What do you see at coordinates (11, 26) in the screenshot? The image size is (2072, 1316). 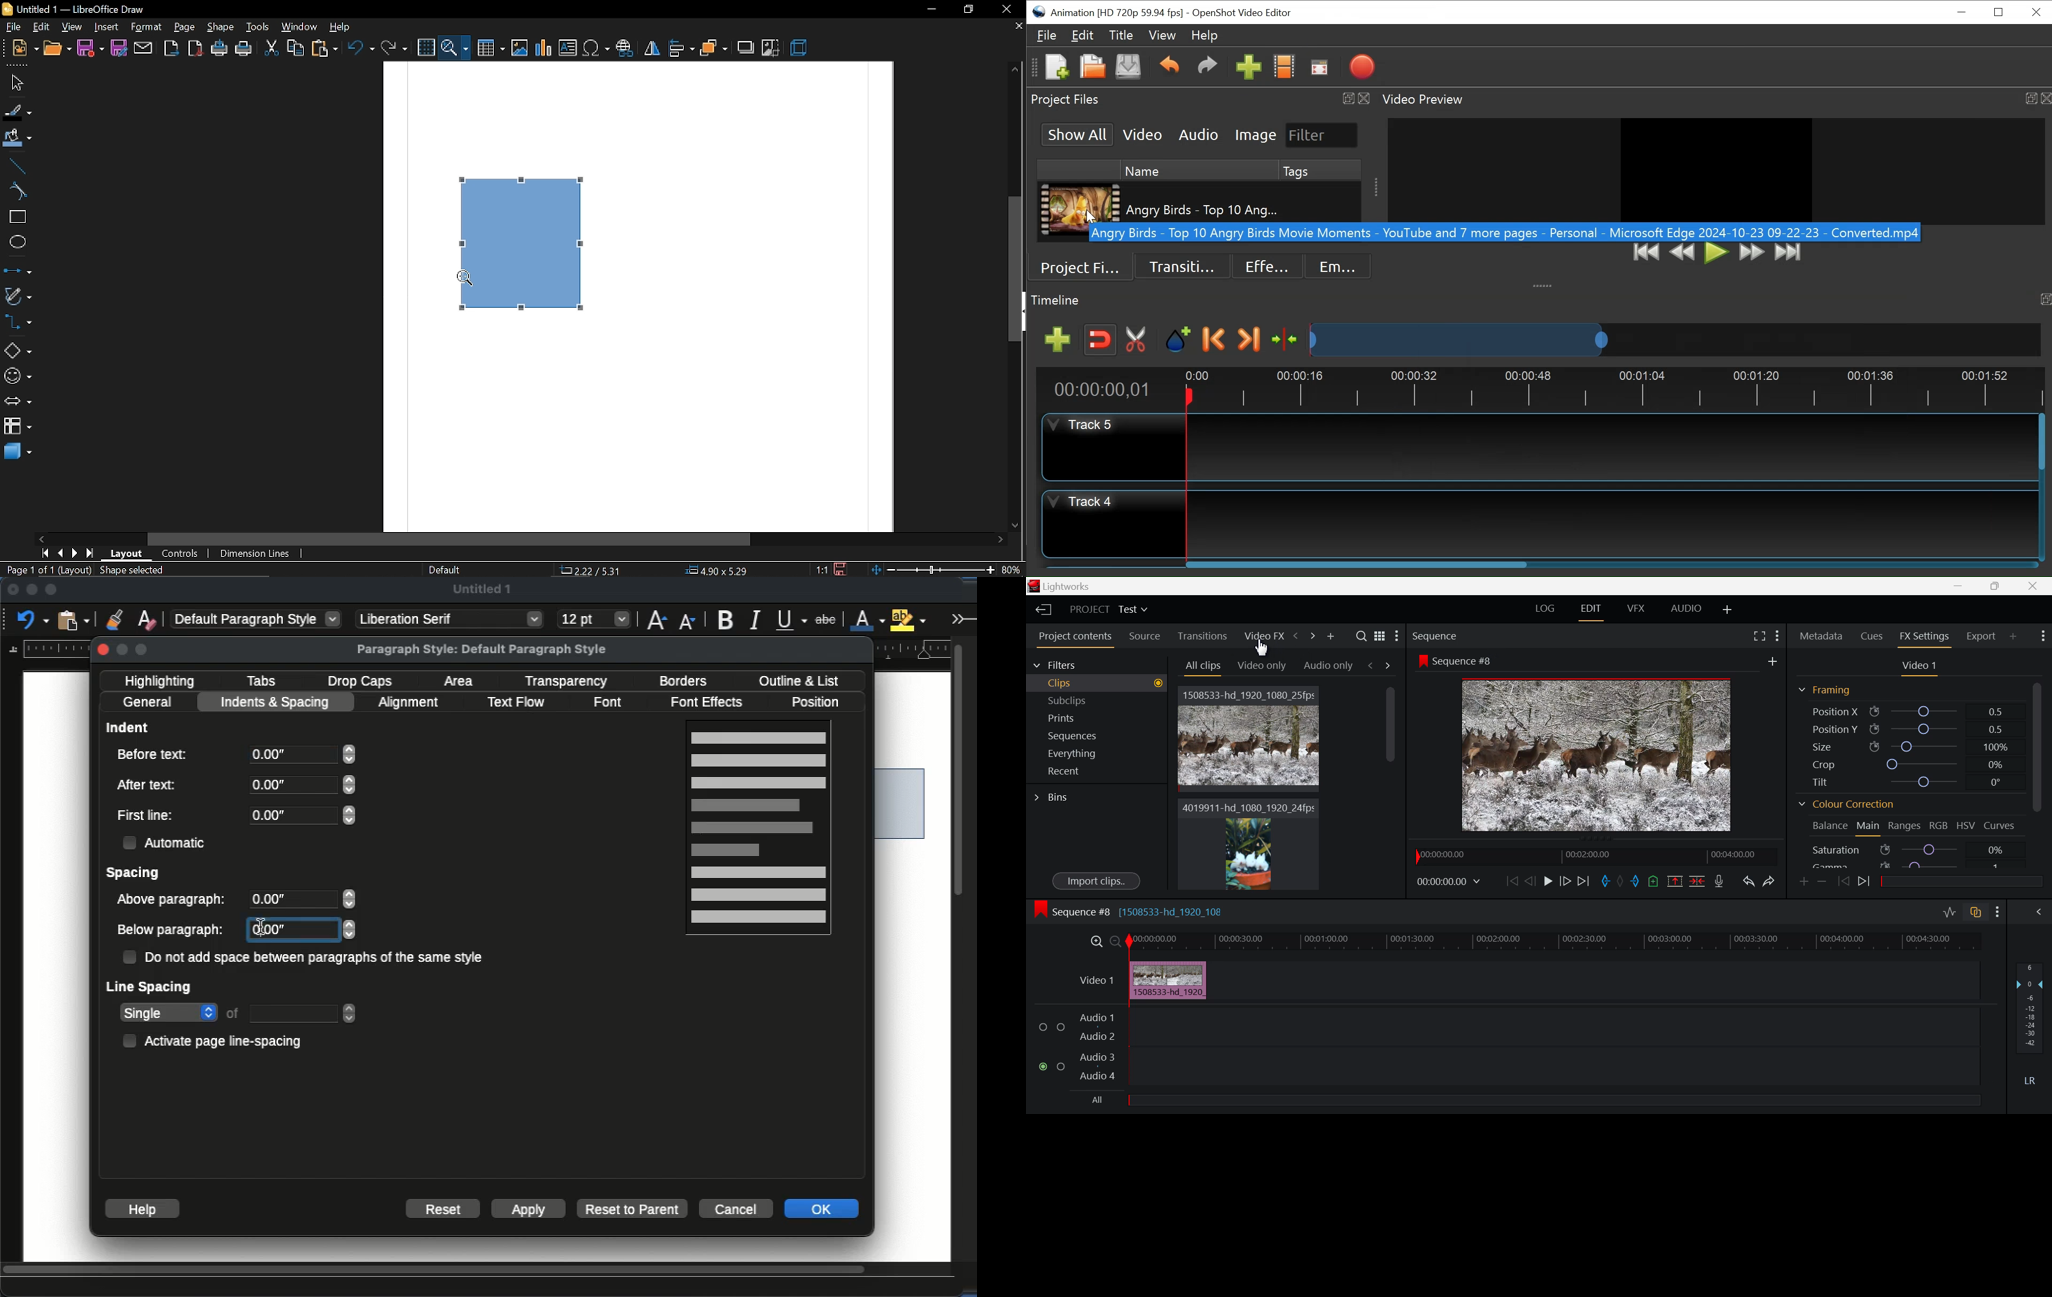 I see `file` at bounding box center [11, 26].